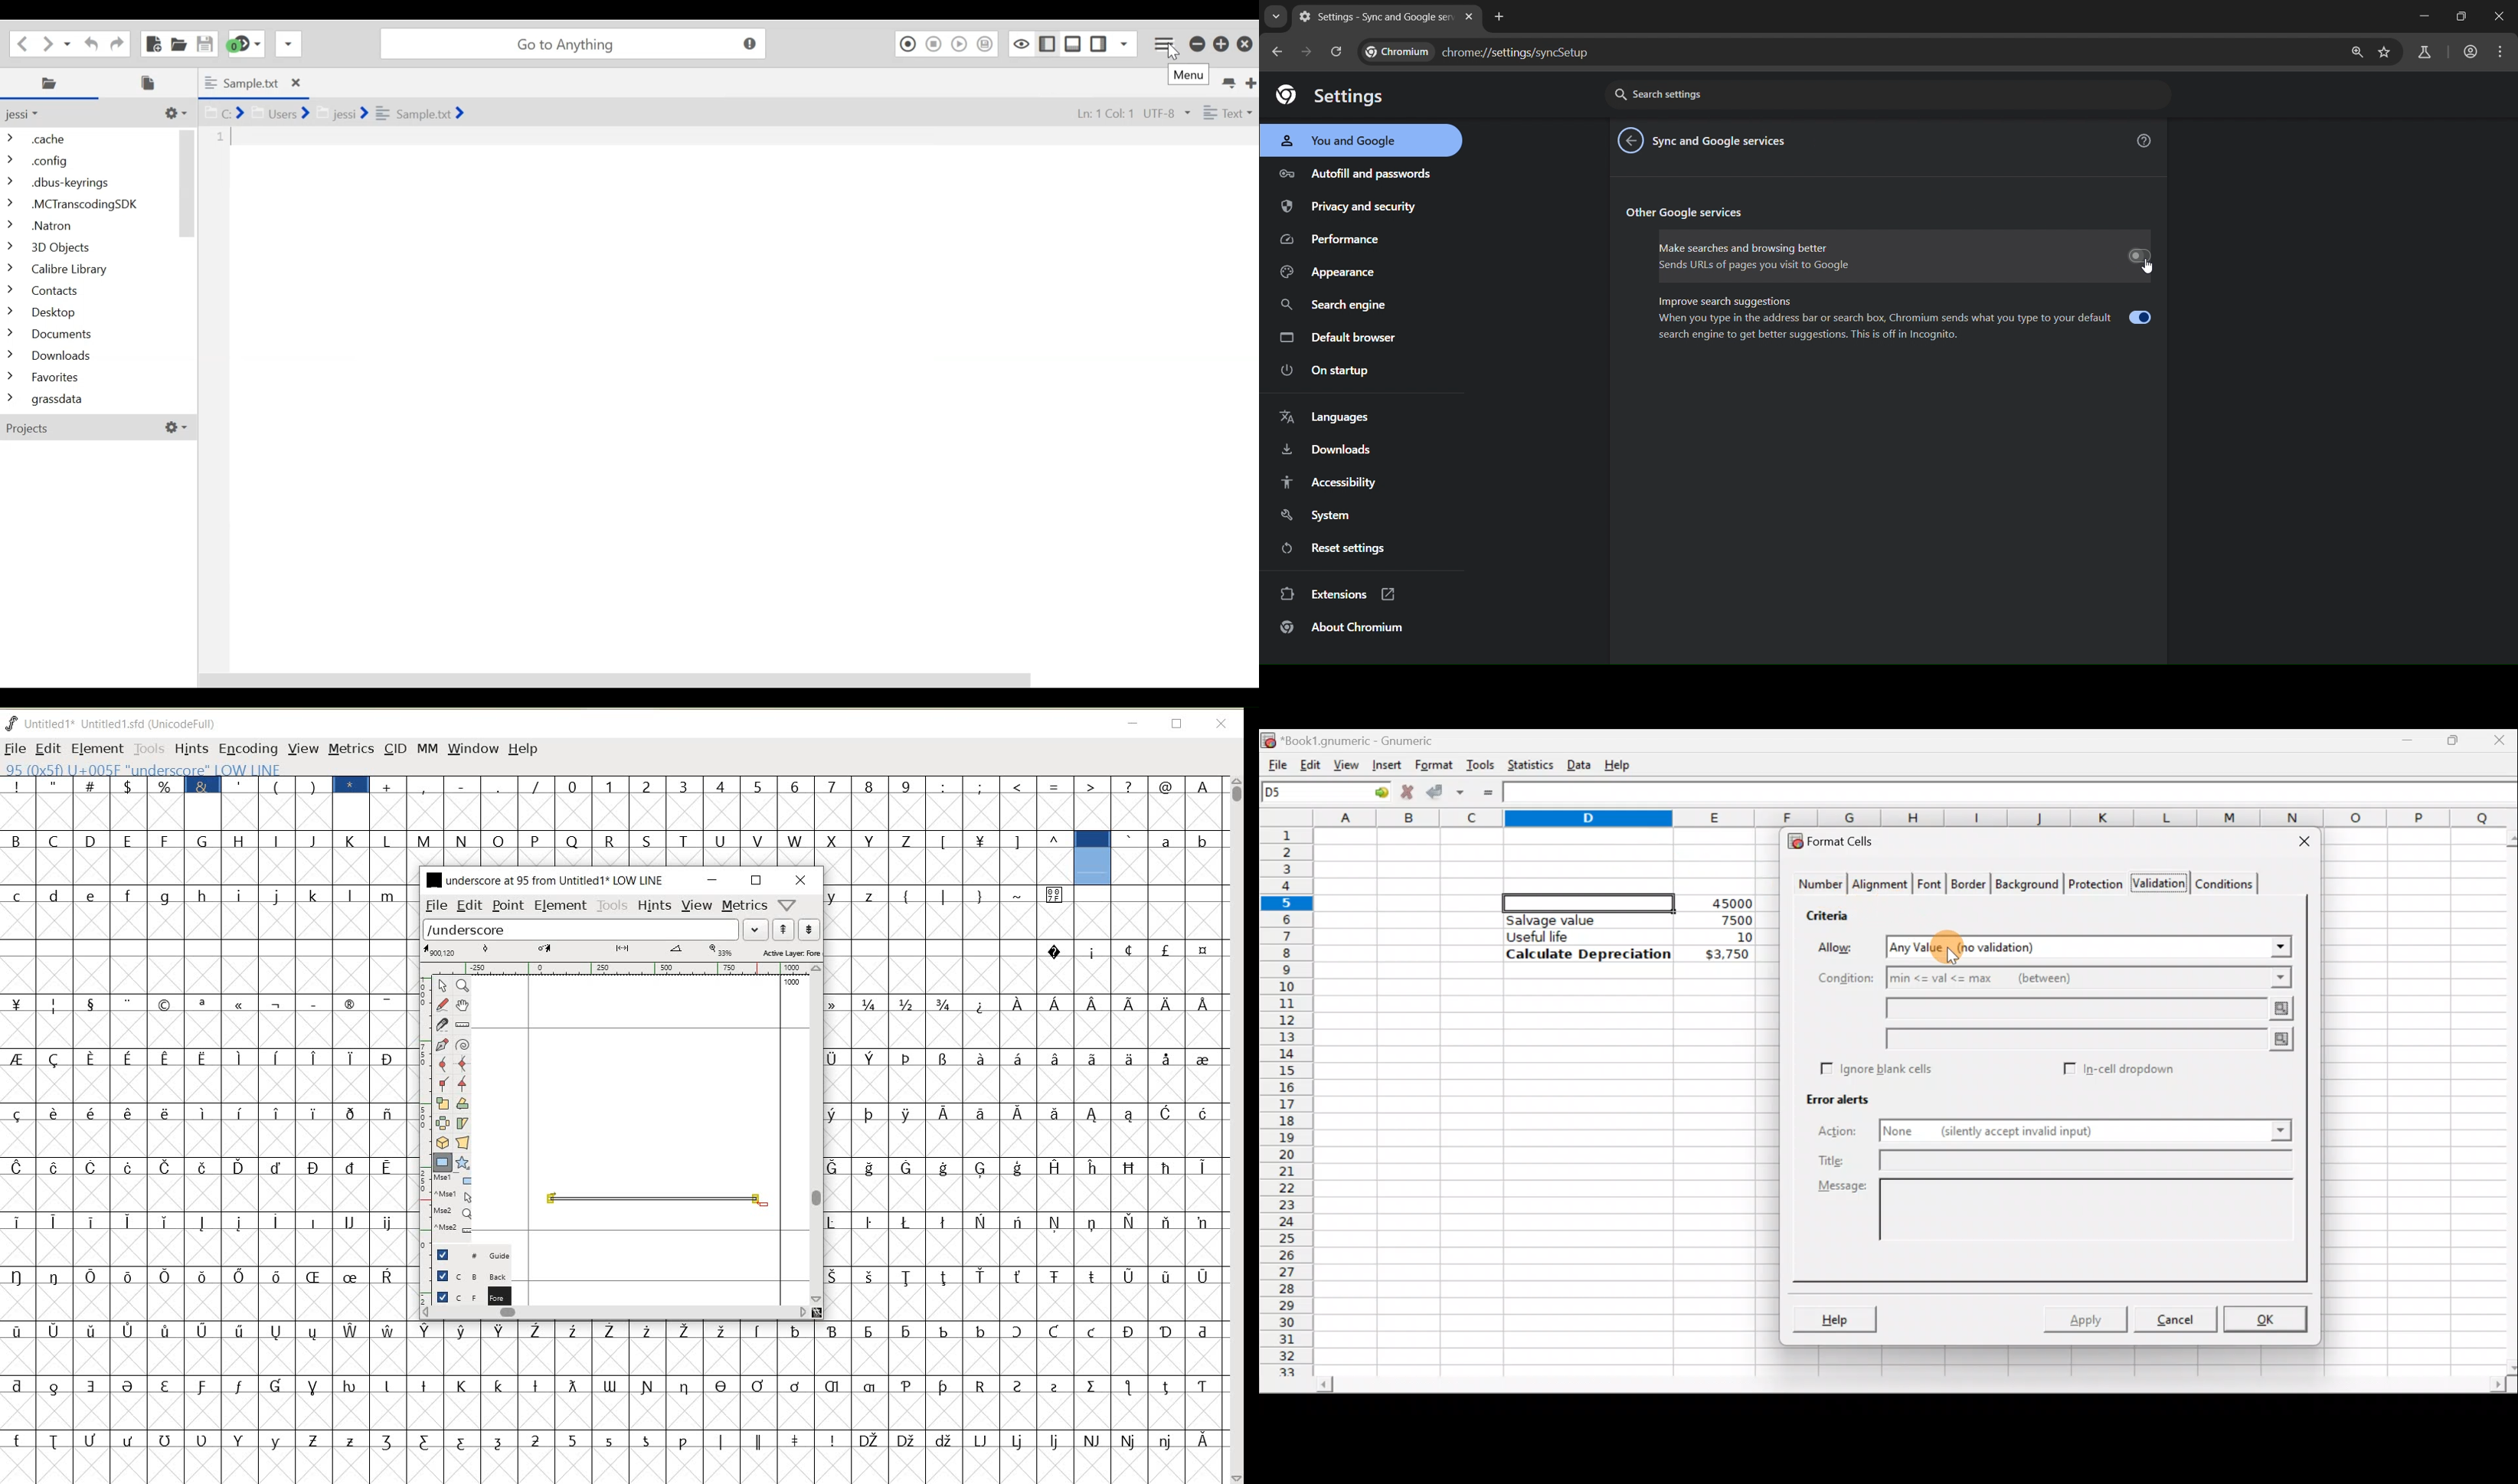 The width and height of the screenshot is (2520, 1484). What do you see at coordinates (470, 905) in the screenshot?
I see `EDIT` at bounding box center [470, 905].